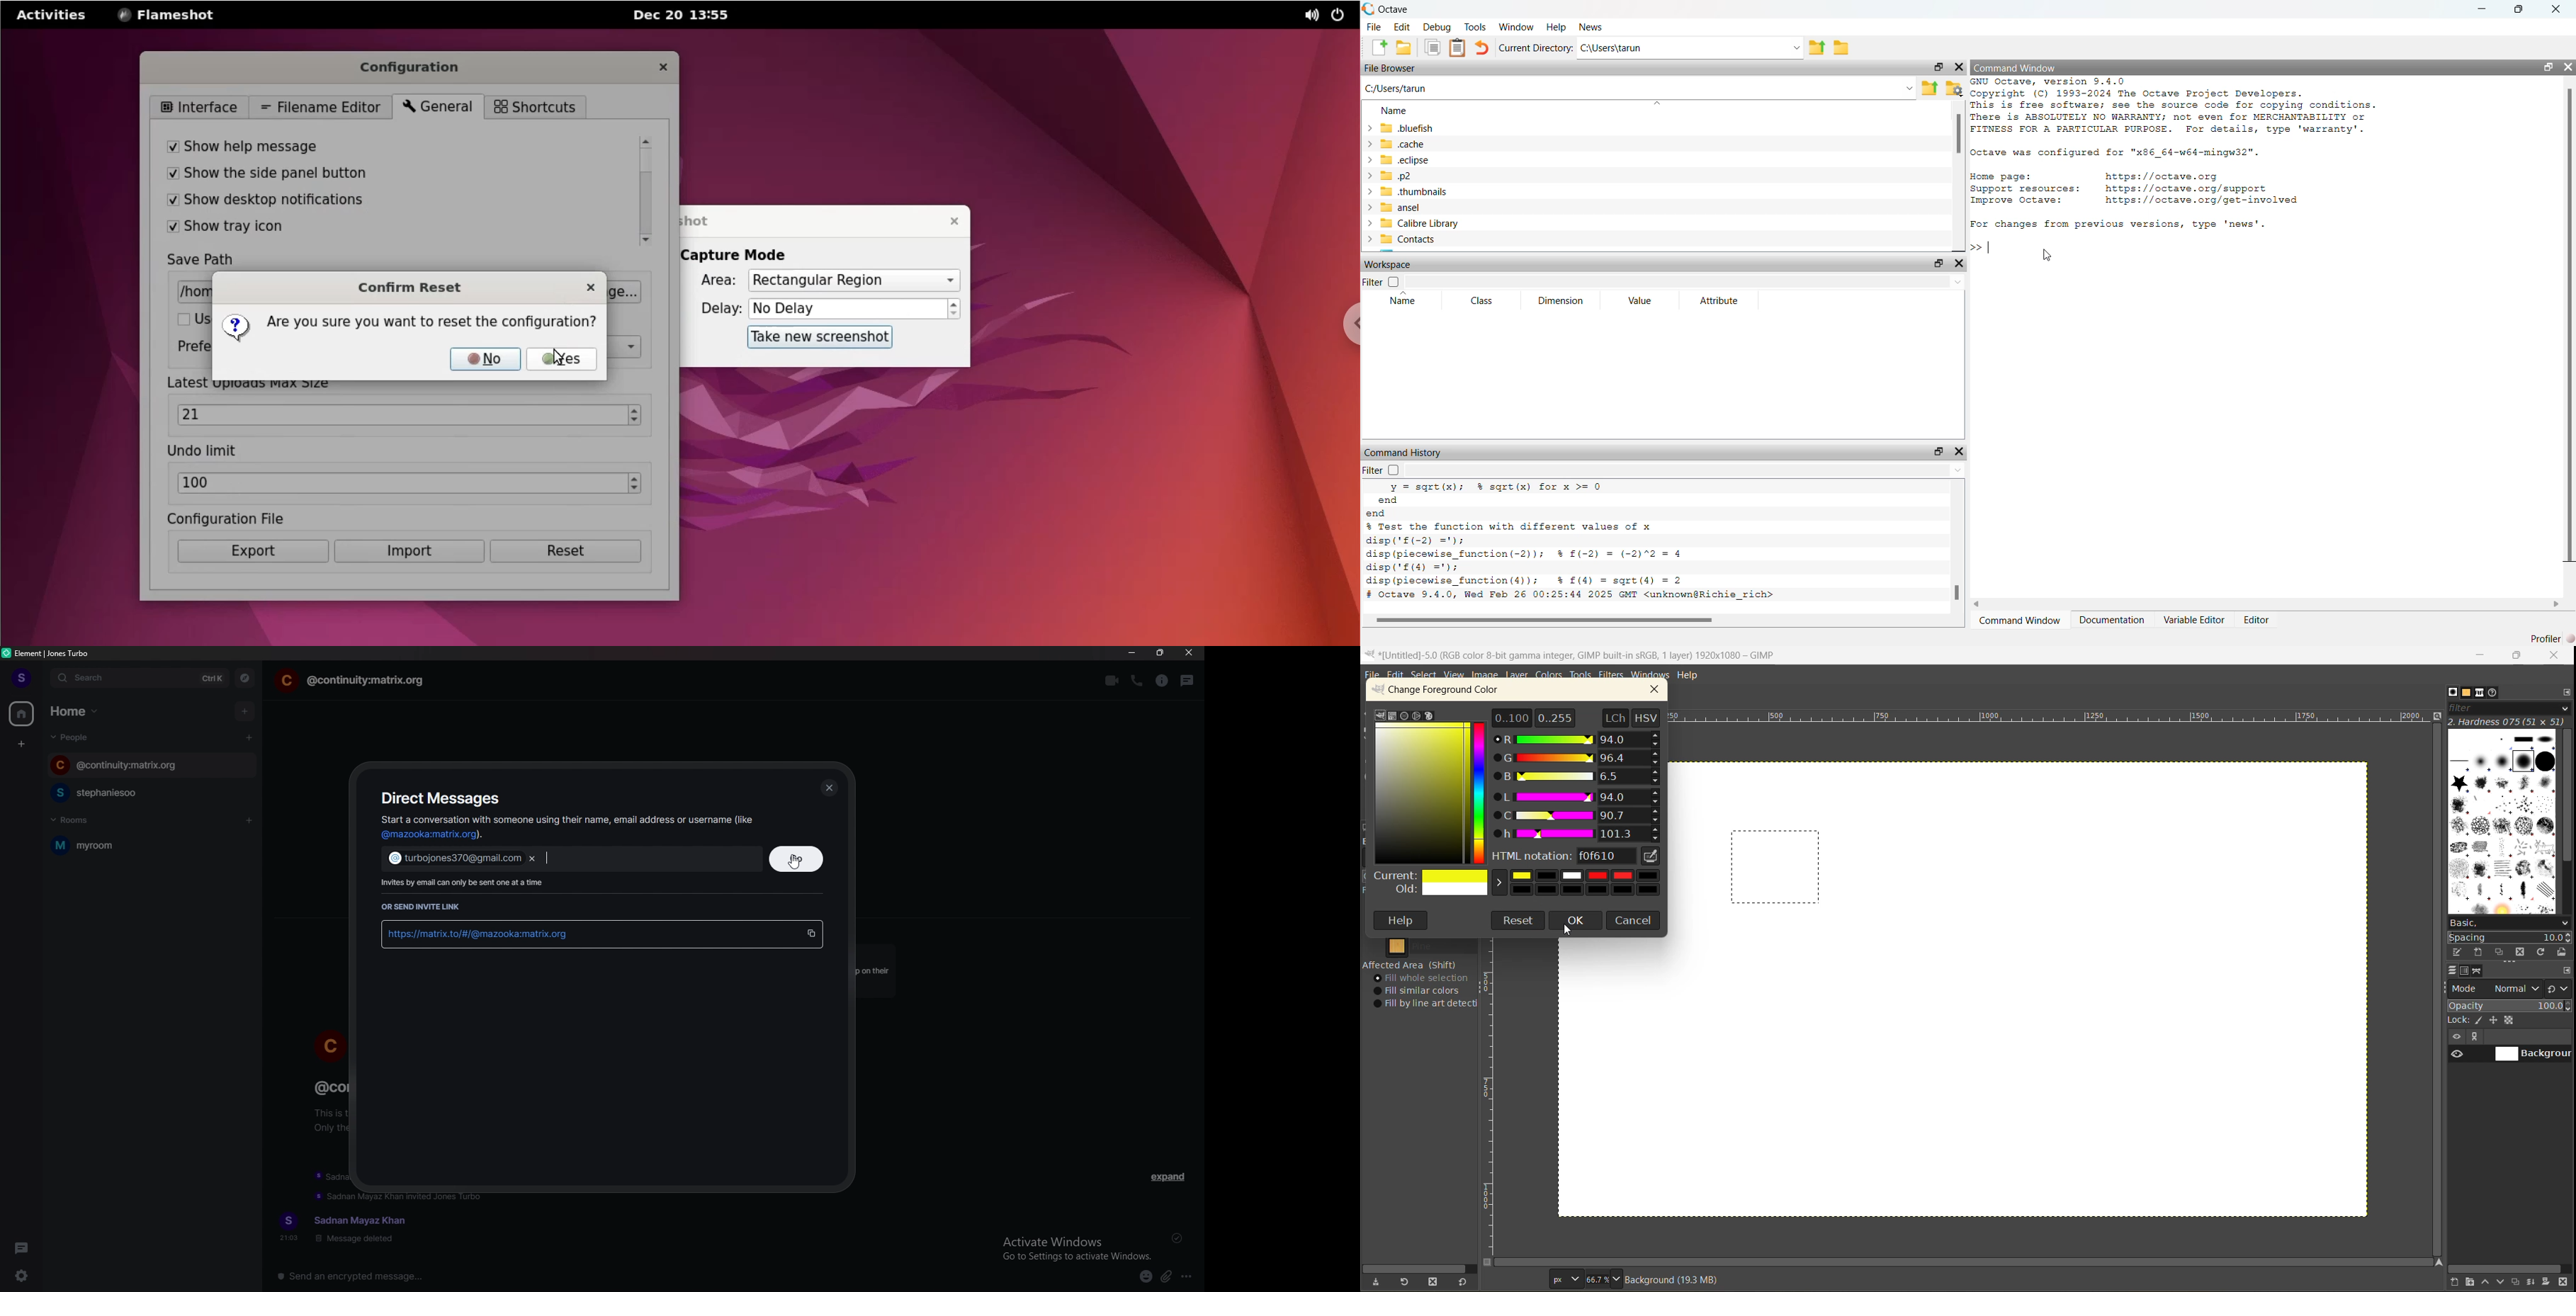 Image resolution: width=2576 pixels, height=1316 pixels. What do you see at coordinates (2541, 952) in the screenshot?
I see `refresh brushes` at bounding box center [2541, 952].